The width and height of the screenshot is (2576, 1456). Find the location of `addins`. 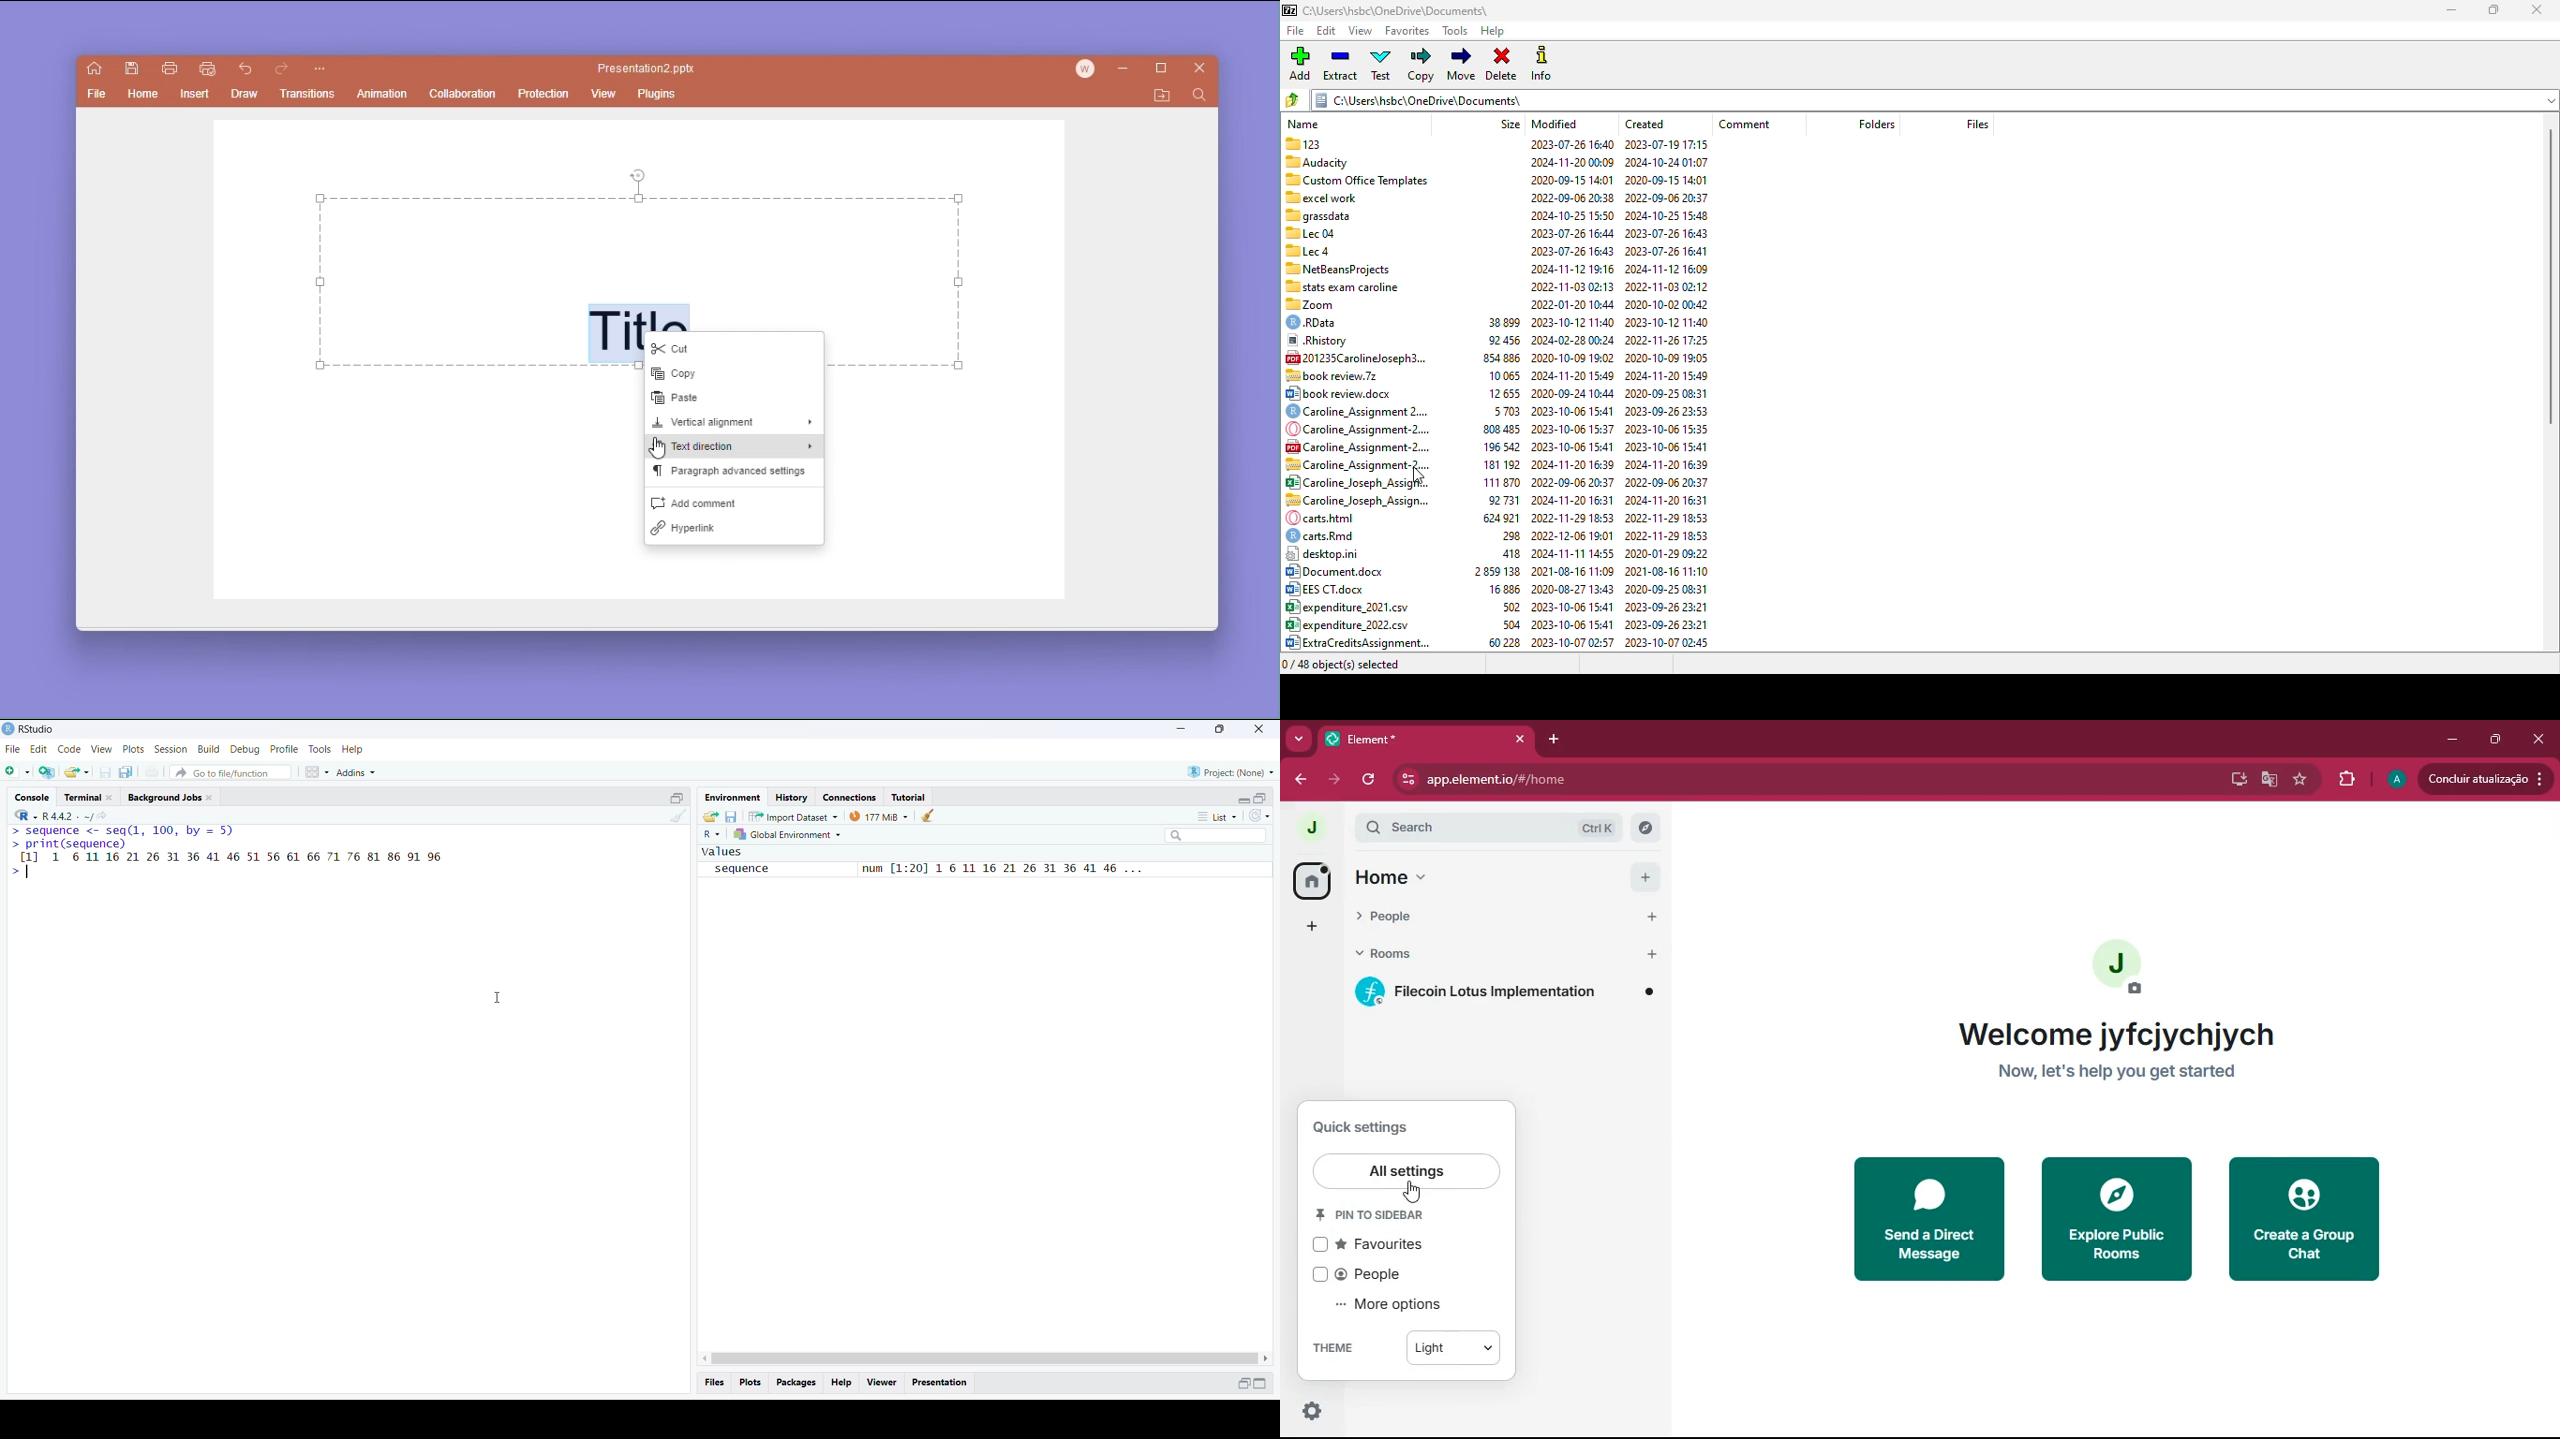

addins is located at coordinates (358, 773).